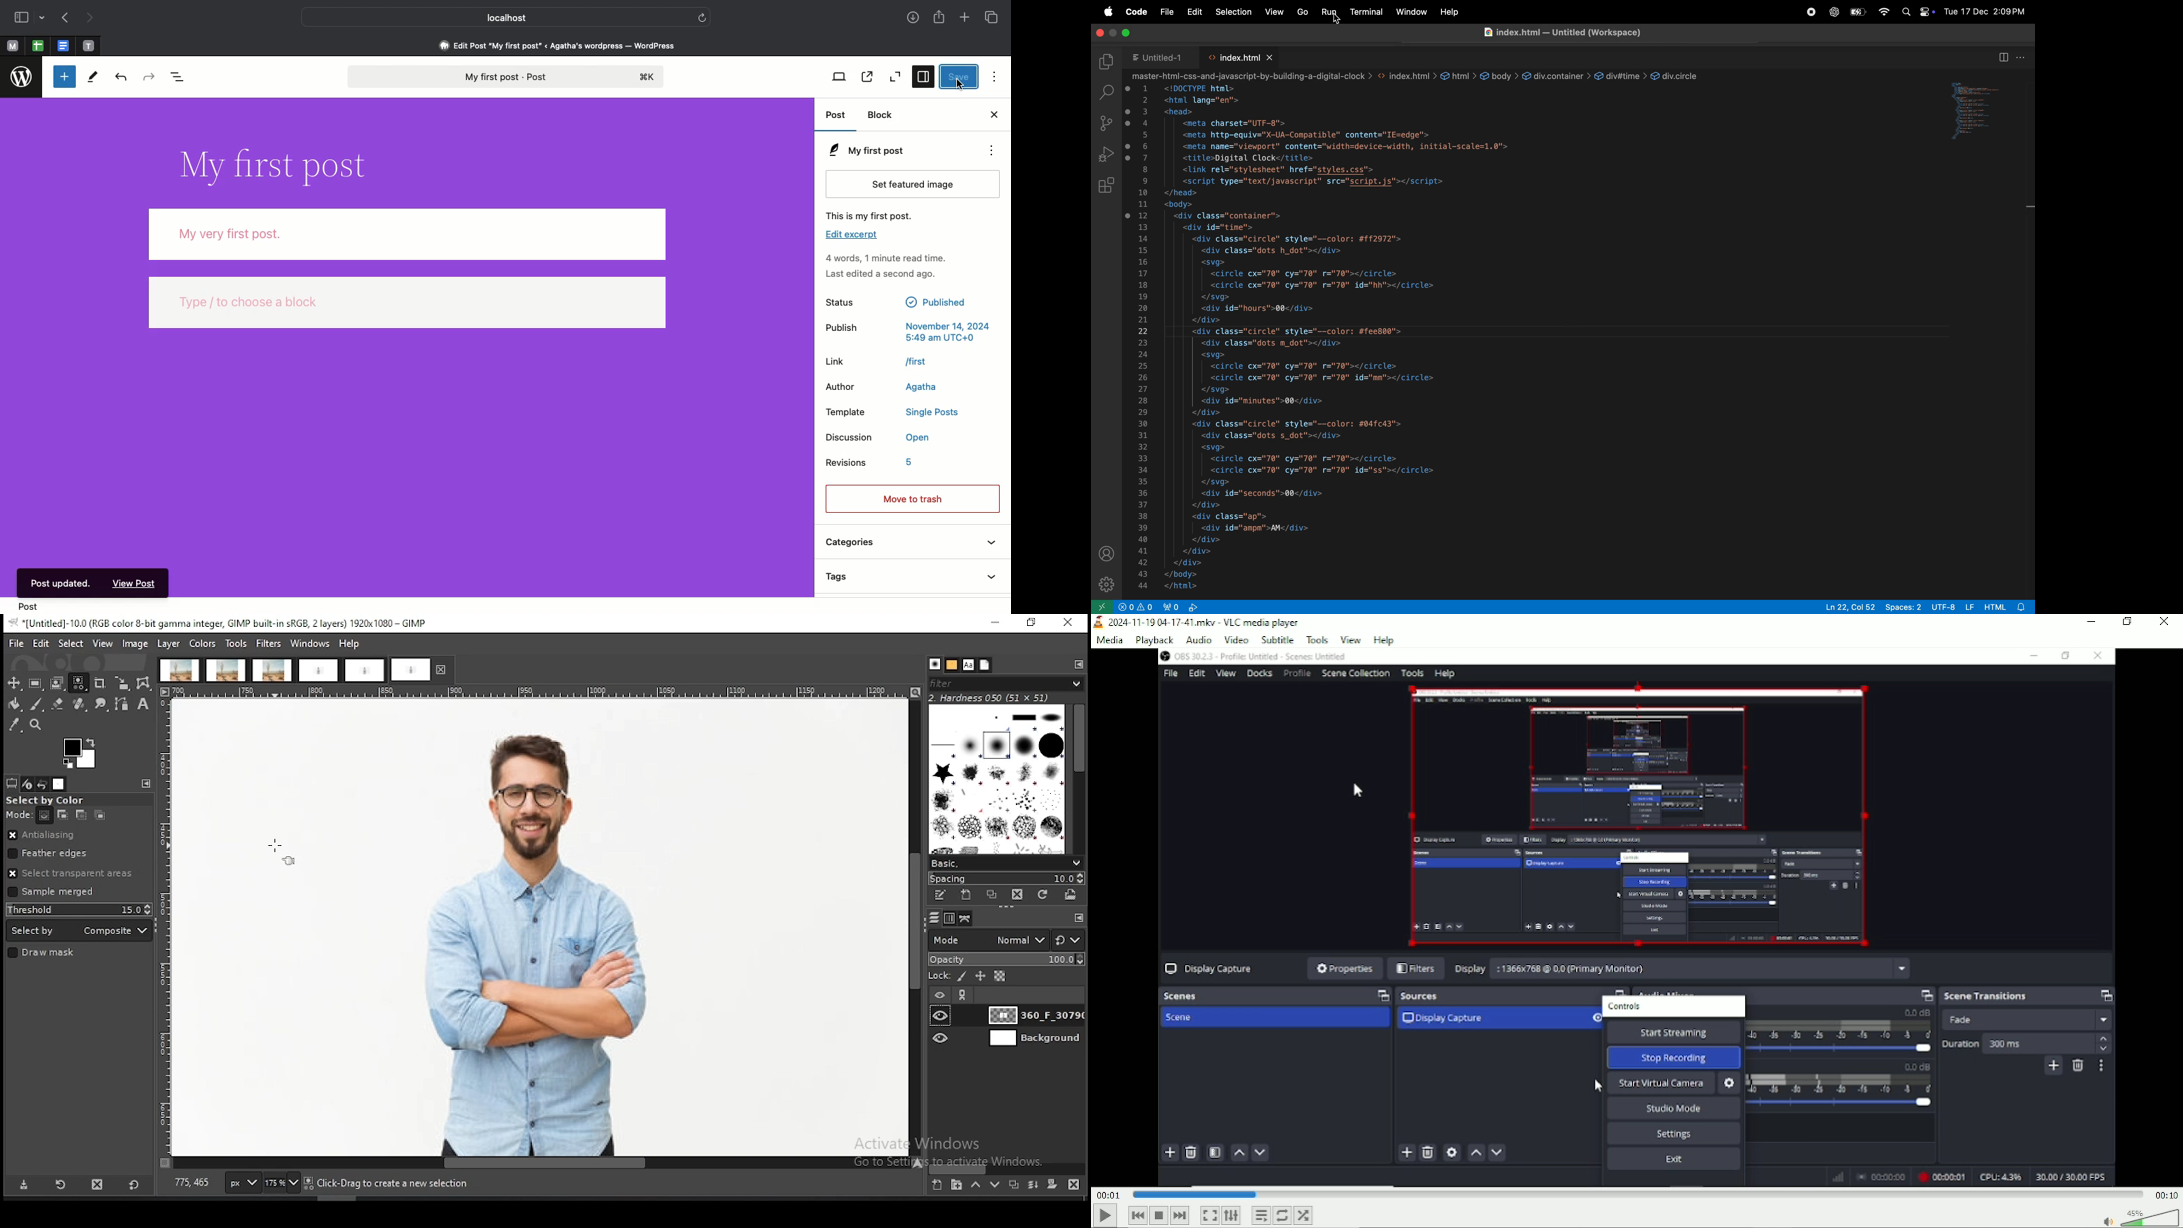 The width and height of the screenshot is (2184, 1232). Describe the element at coordinates (912, 332) in the screenshot. I see `Publish` at that location.